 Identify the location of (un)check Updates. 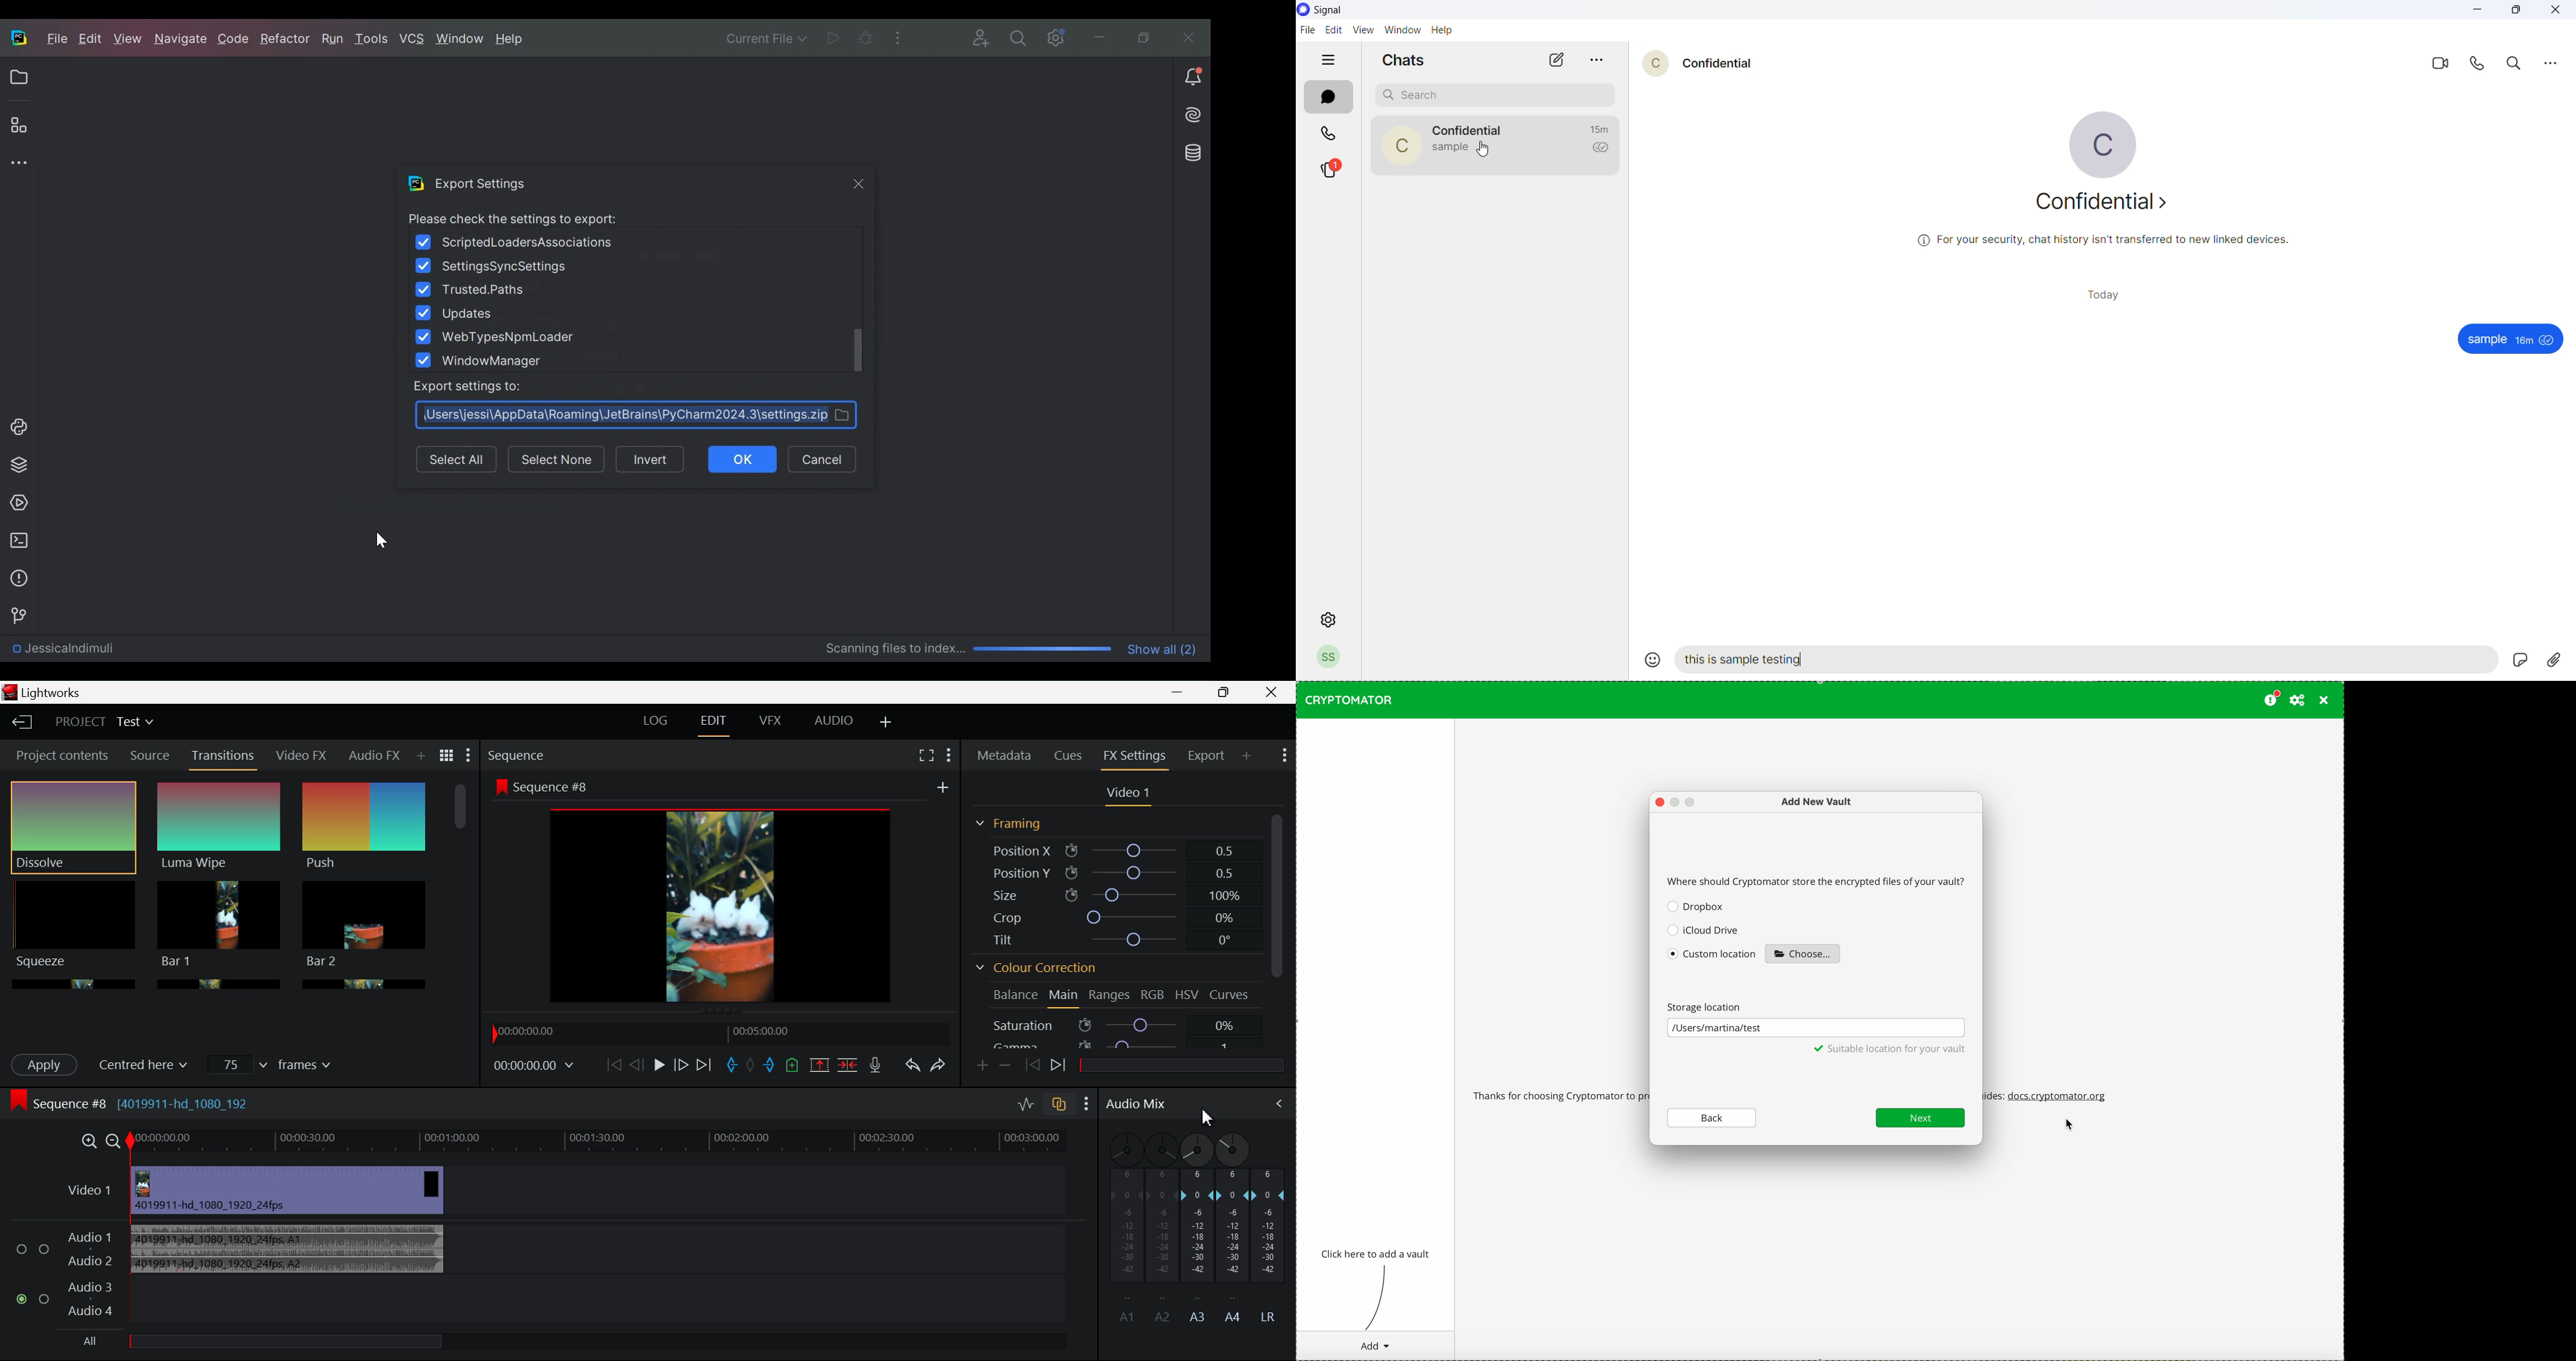
(455, 312).